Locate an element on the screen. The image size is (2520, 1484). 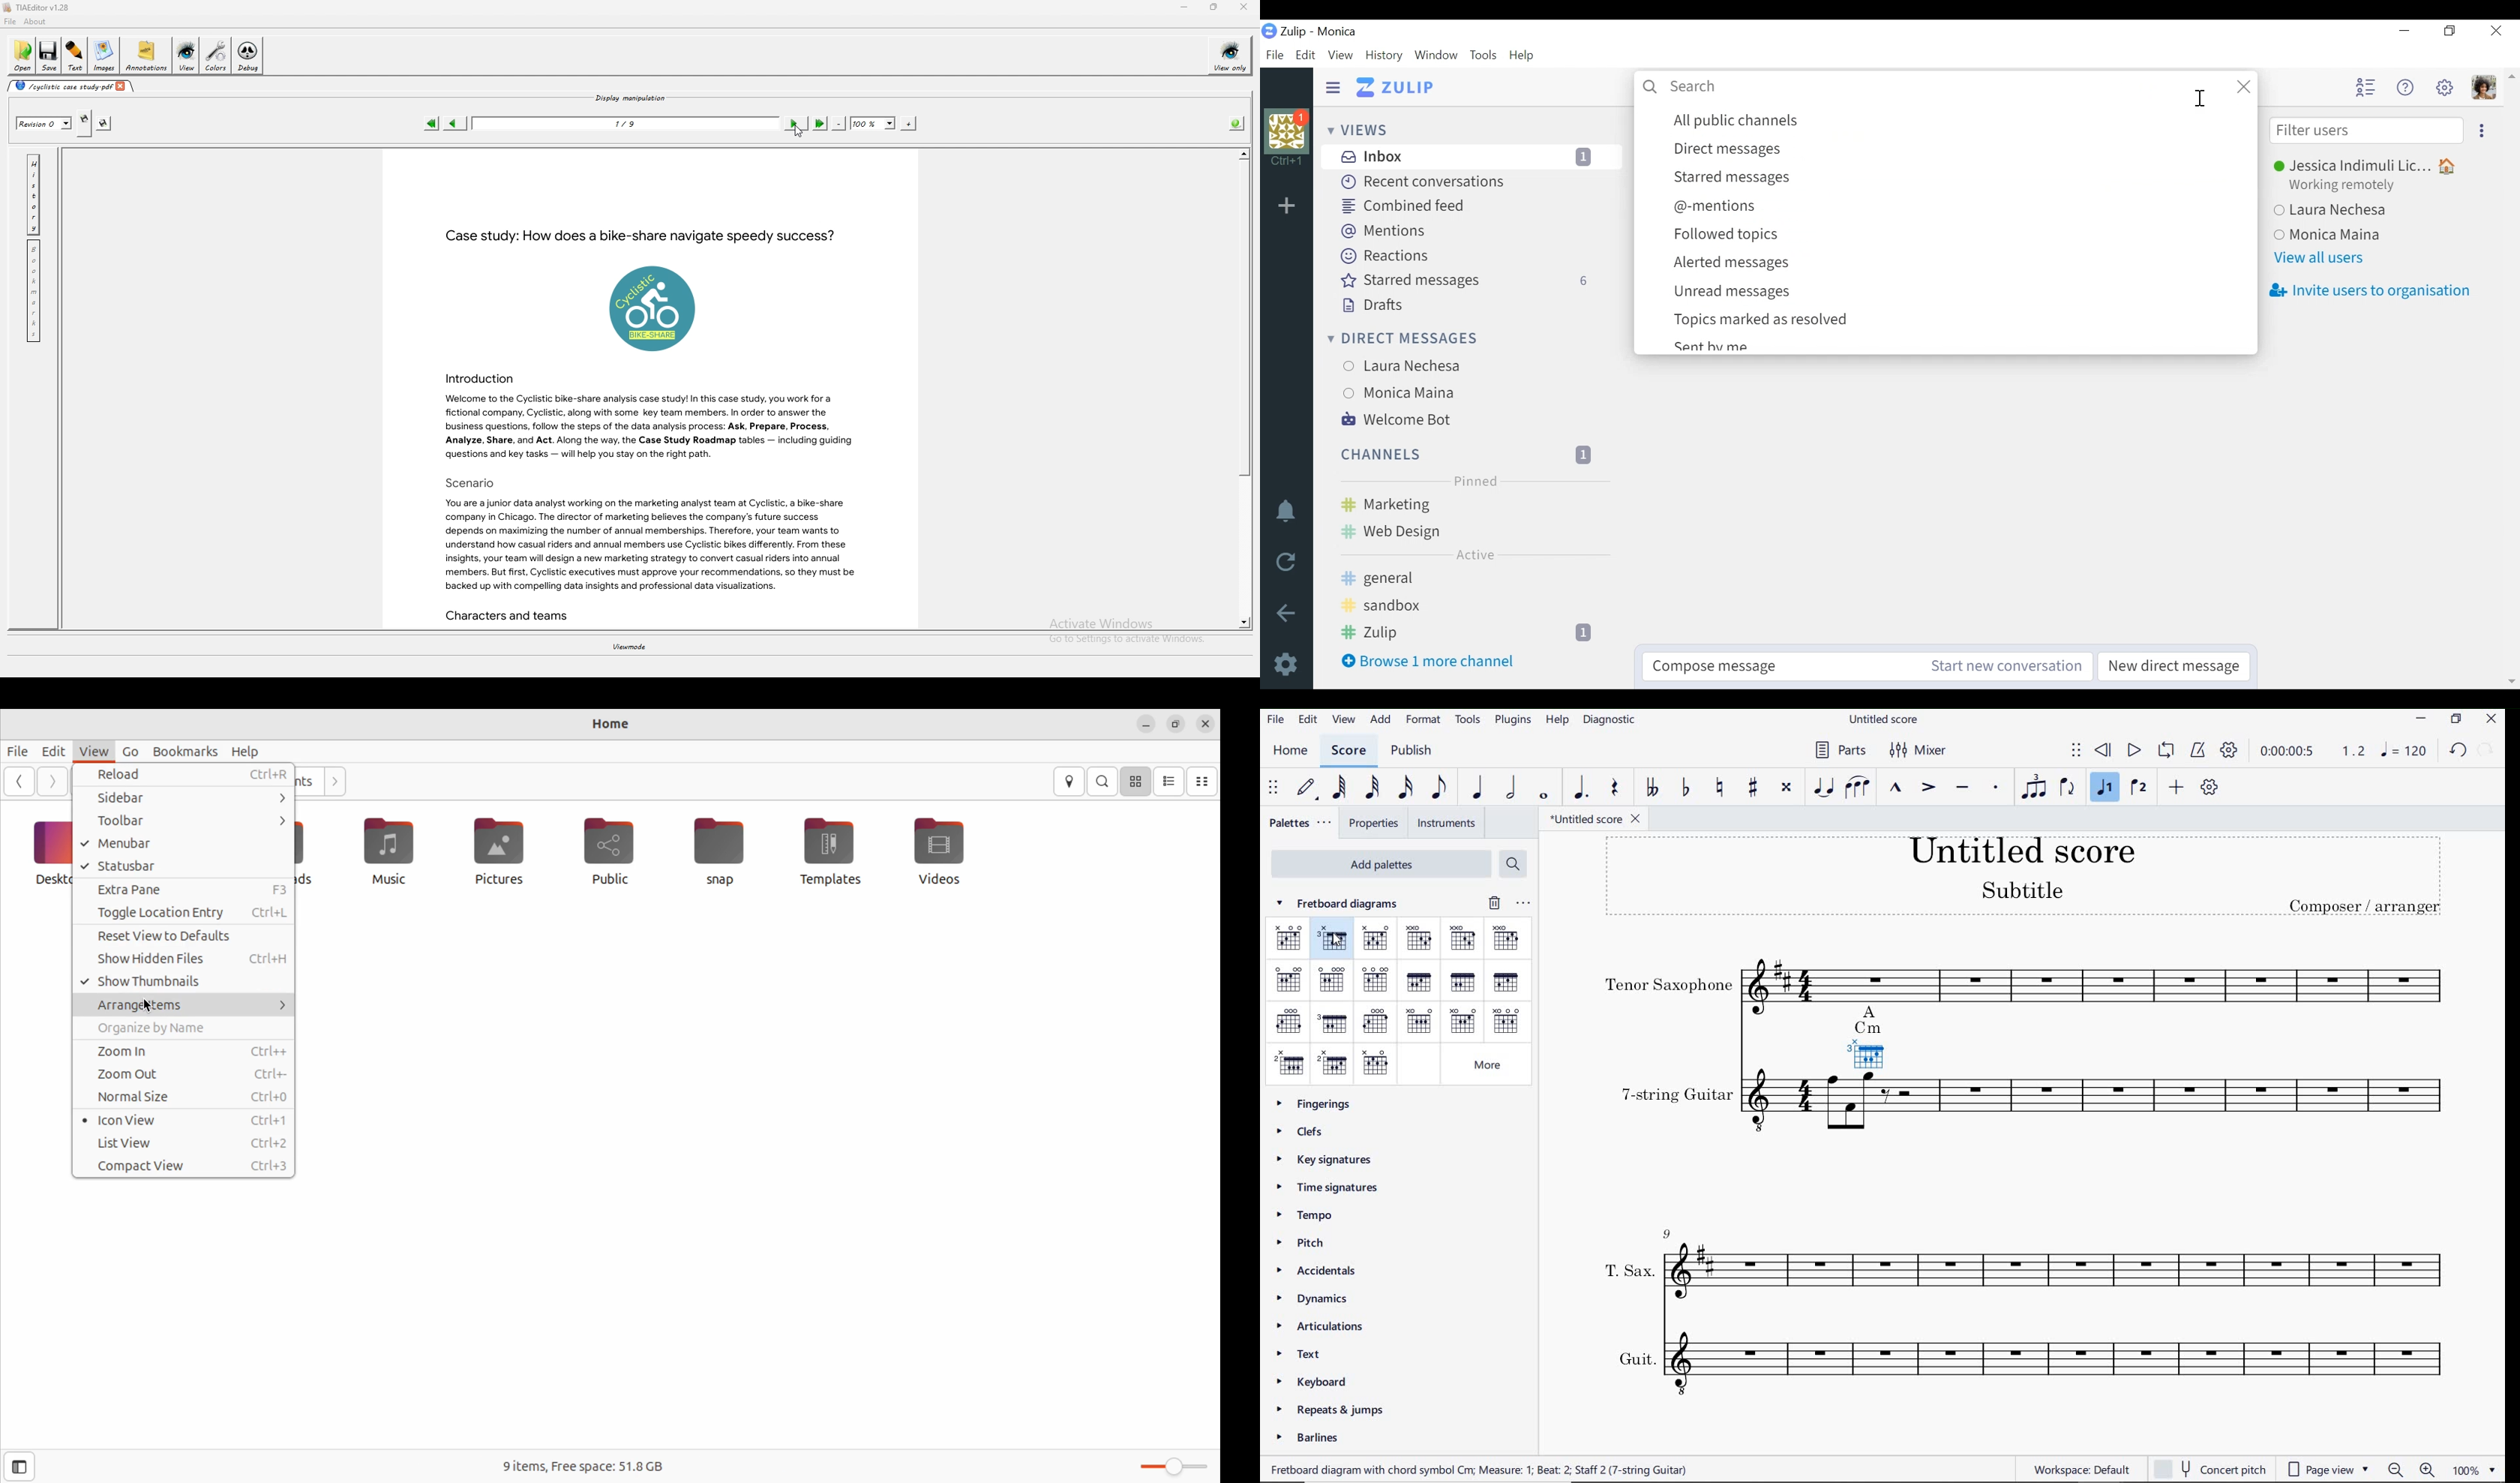
Al public channels is located at coordinates (1956, 121).